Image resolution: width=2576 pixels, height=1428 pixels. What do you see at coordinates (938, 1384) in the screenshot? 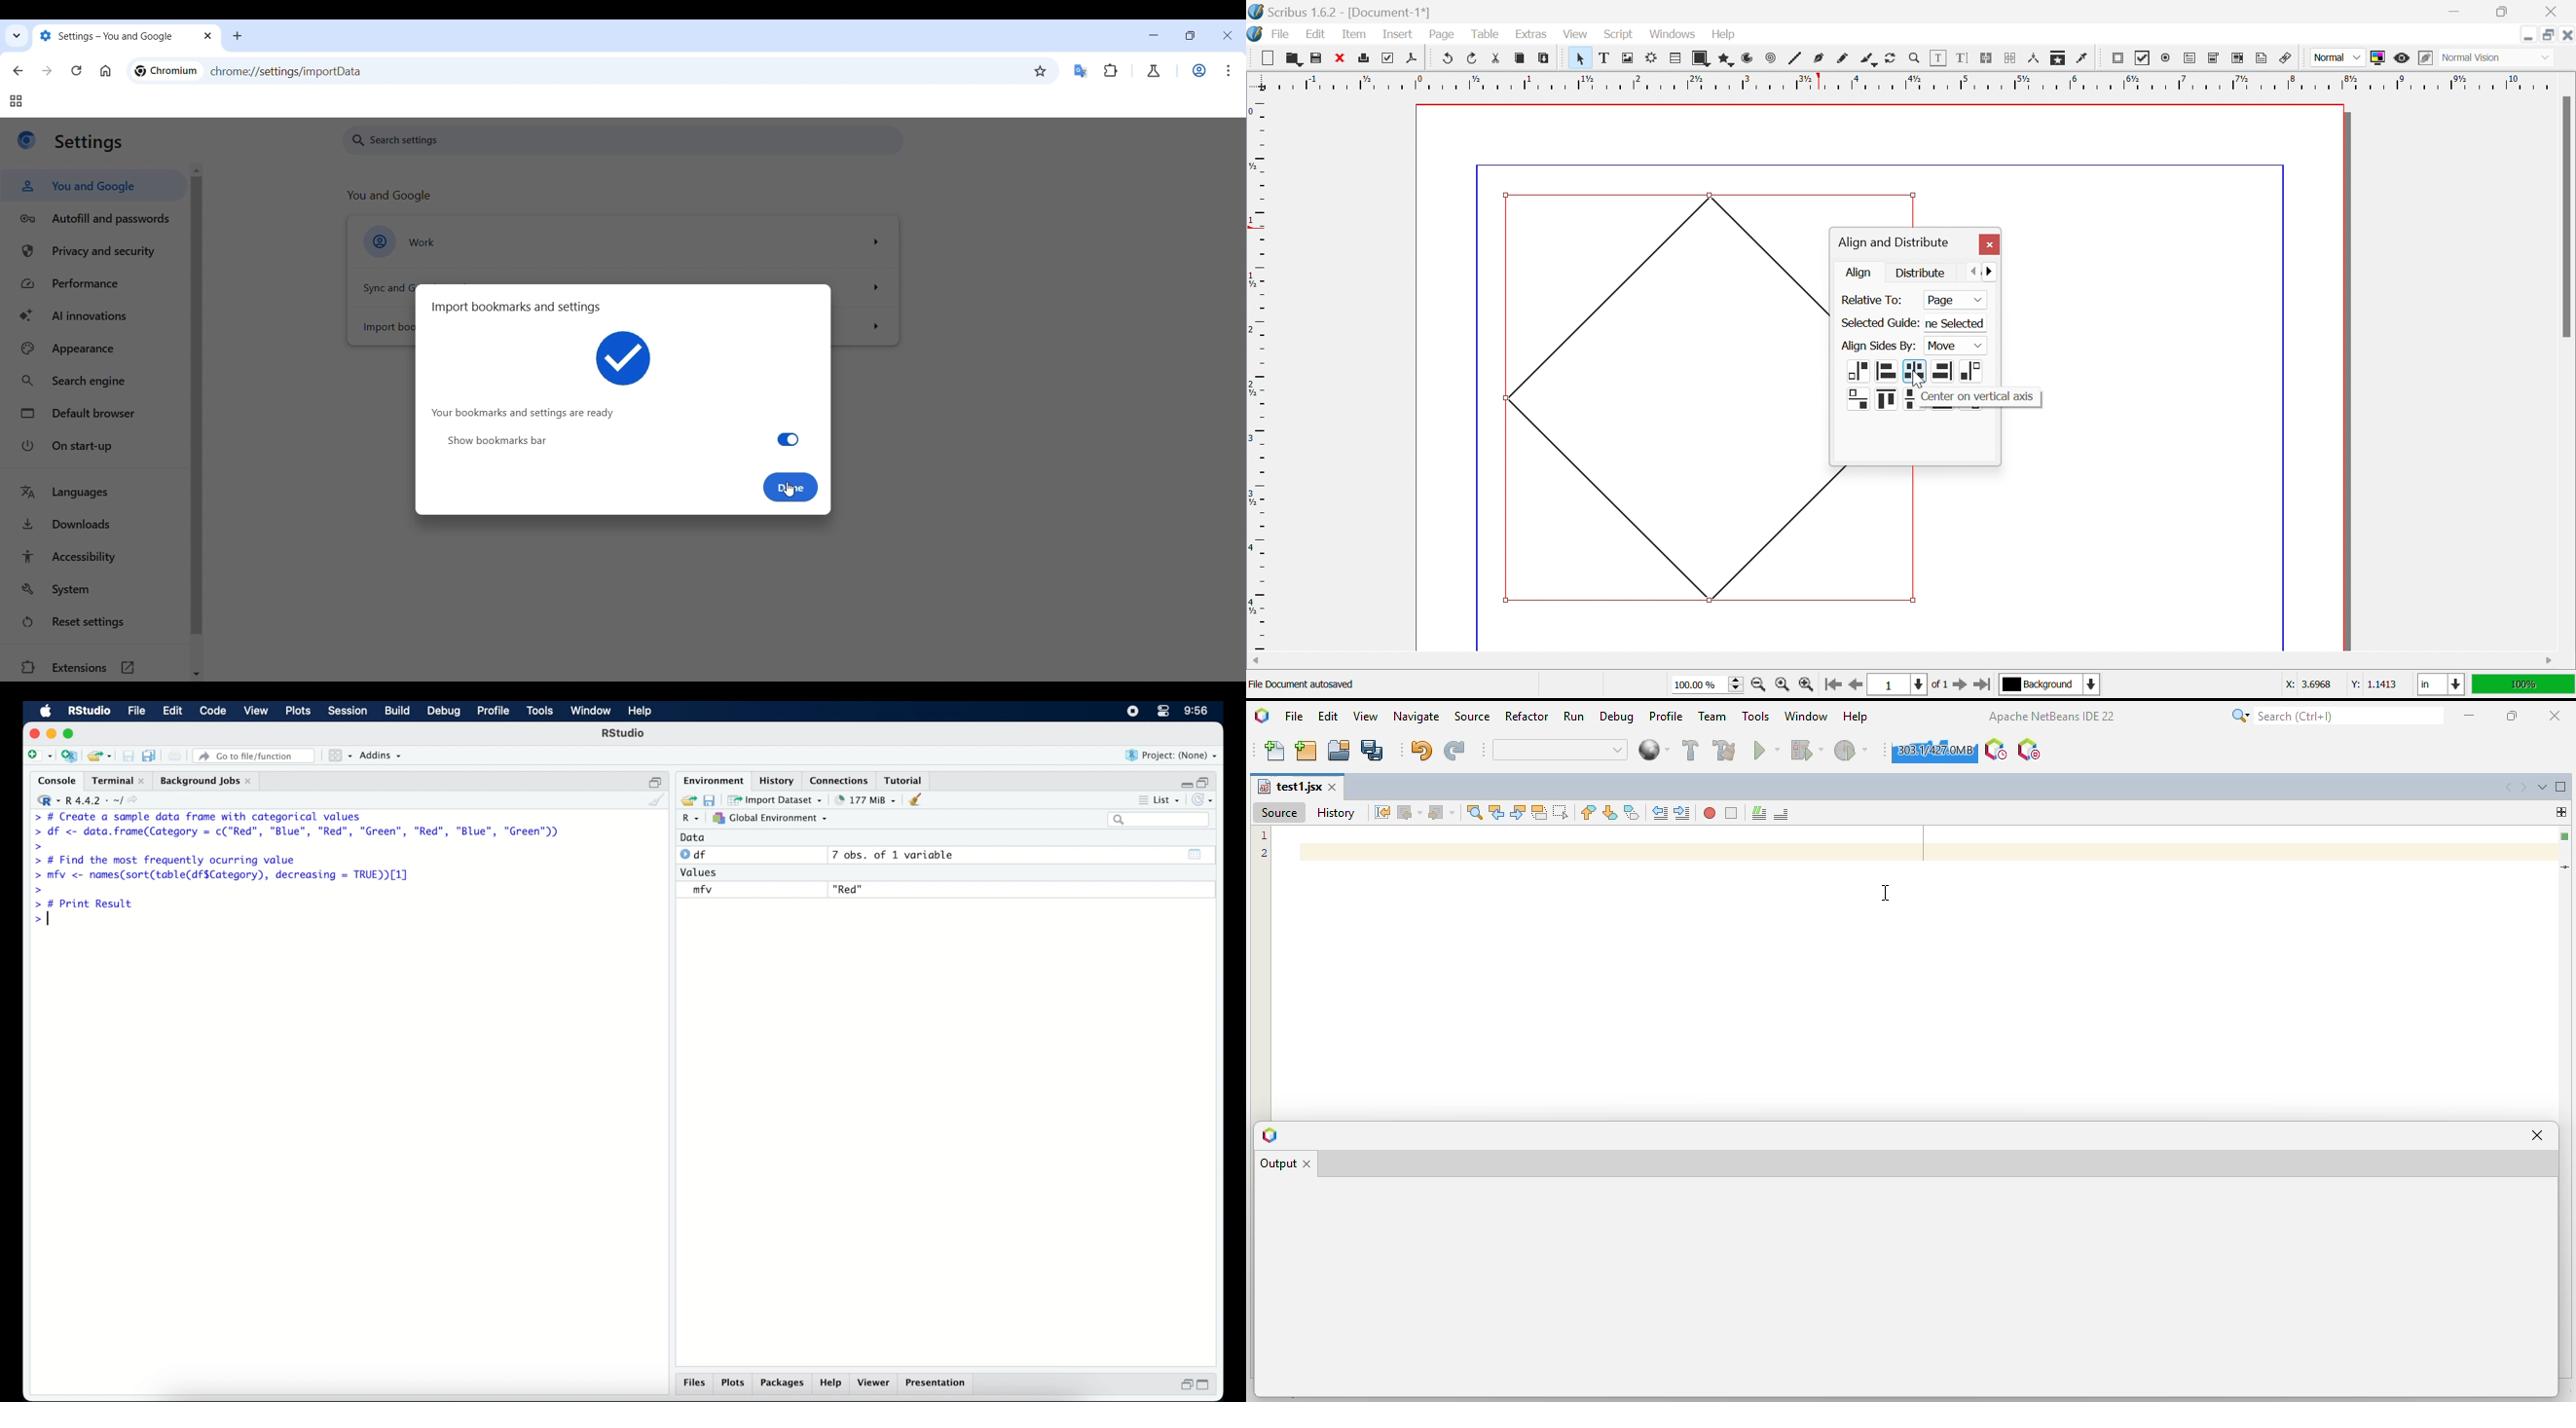
I see `presentation` at bounding box center [938, 1384].